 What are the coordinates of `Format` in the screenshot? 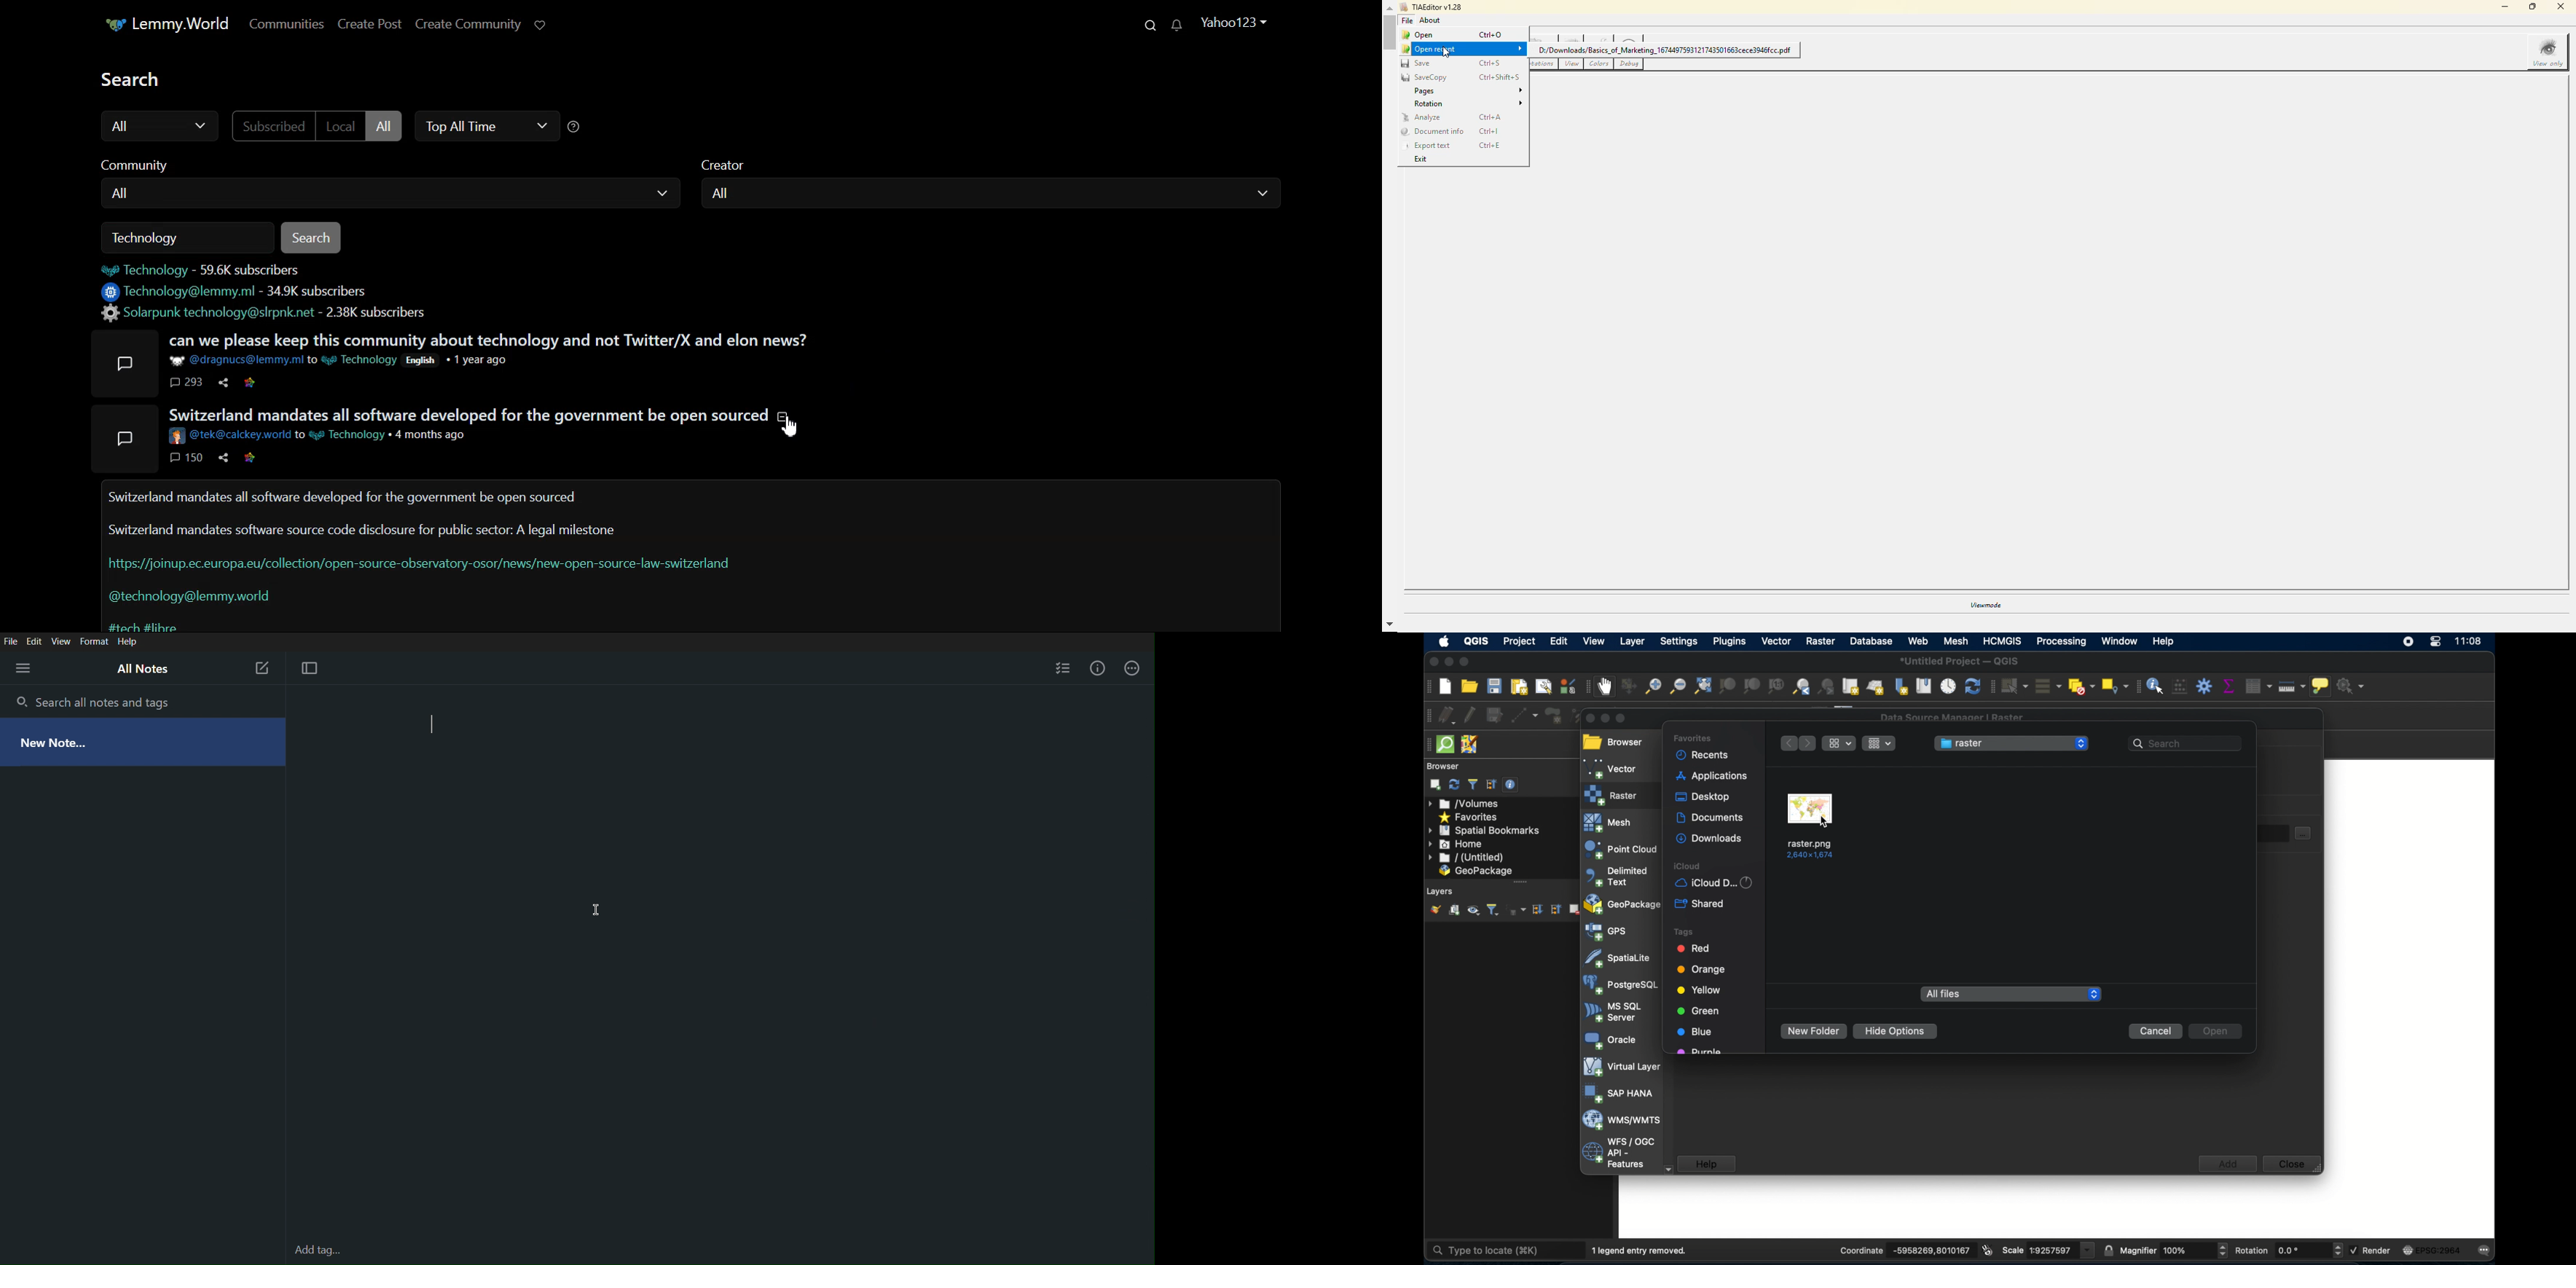 It's located at (93, 642).